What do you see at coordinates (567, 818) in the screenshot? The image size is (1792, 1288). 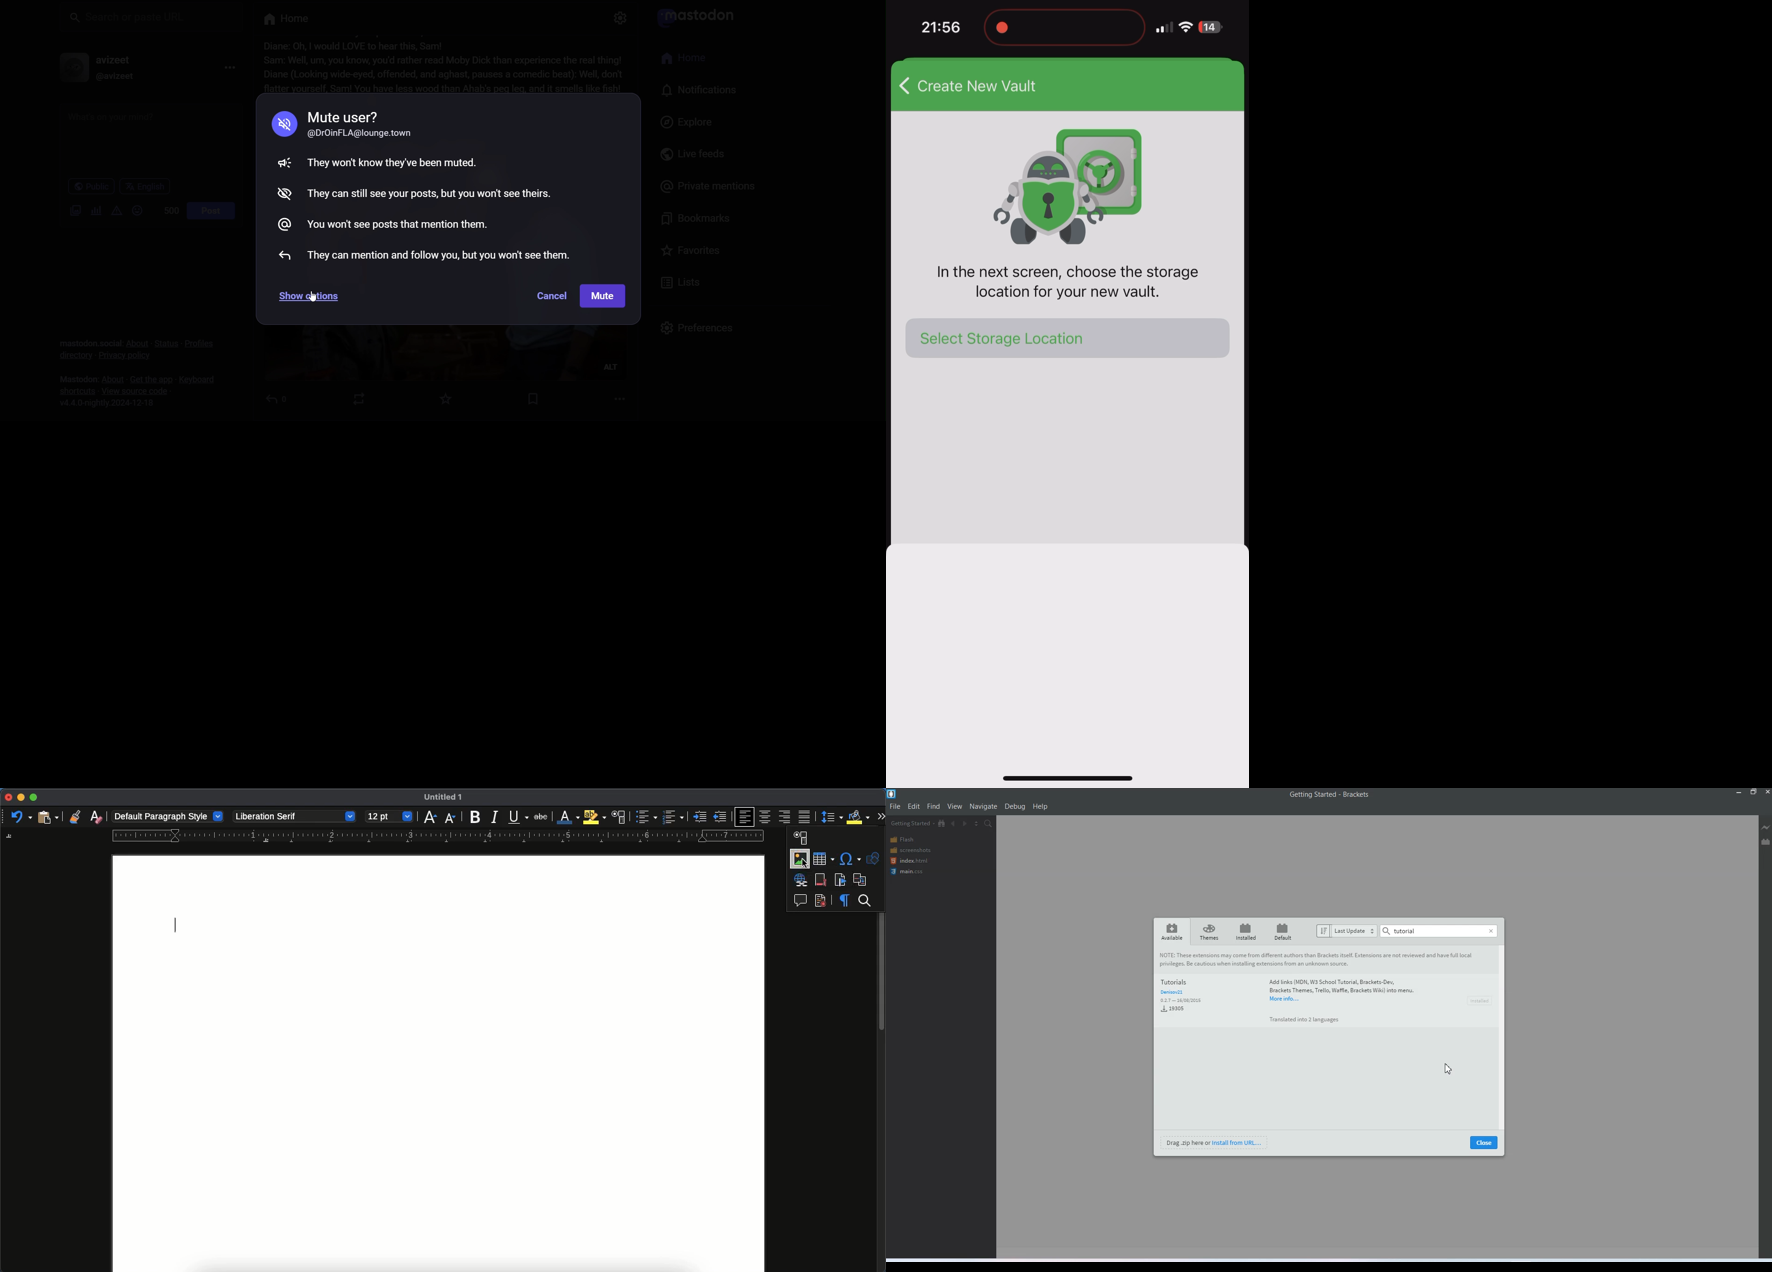 I see `line color` at bounding box center [567, 818].